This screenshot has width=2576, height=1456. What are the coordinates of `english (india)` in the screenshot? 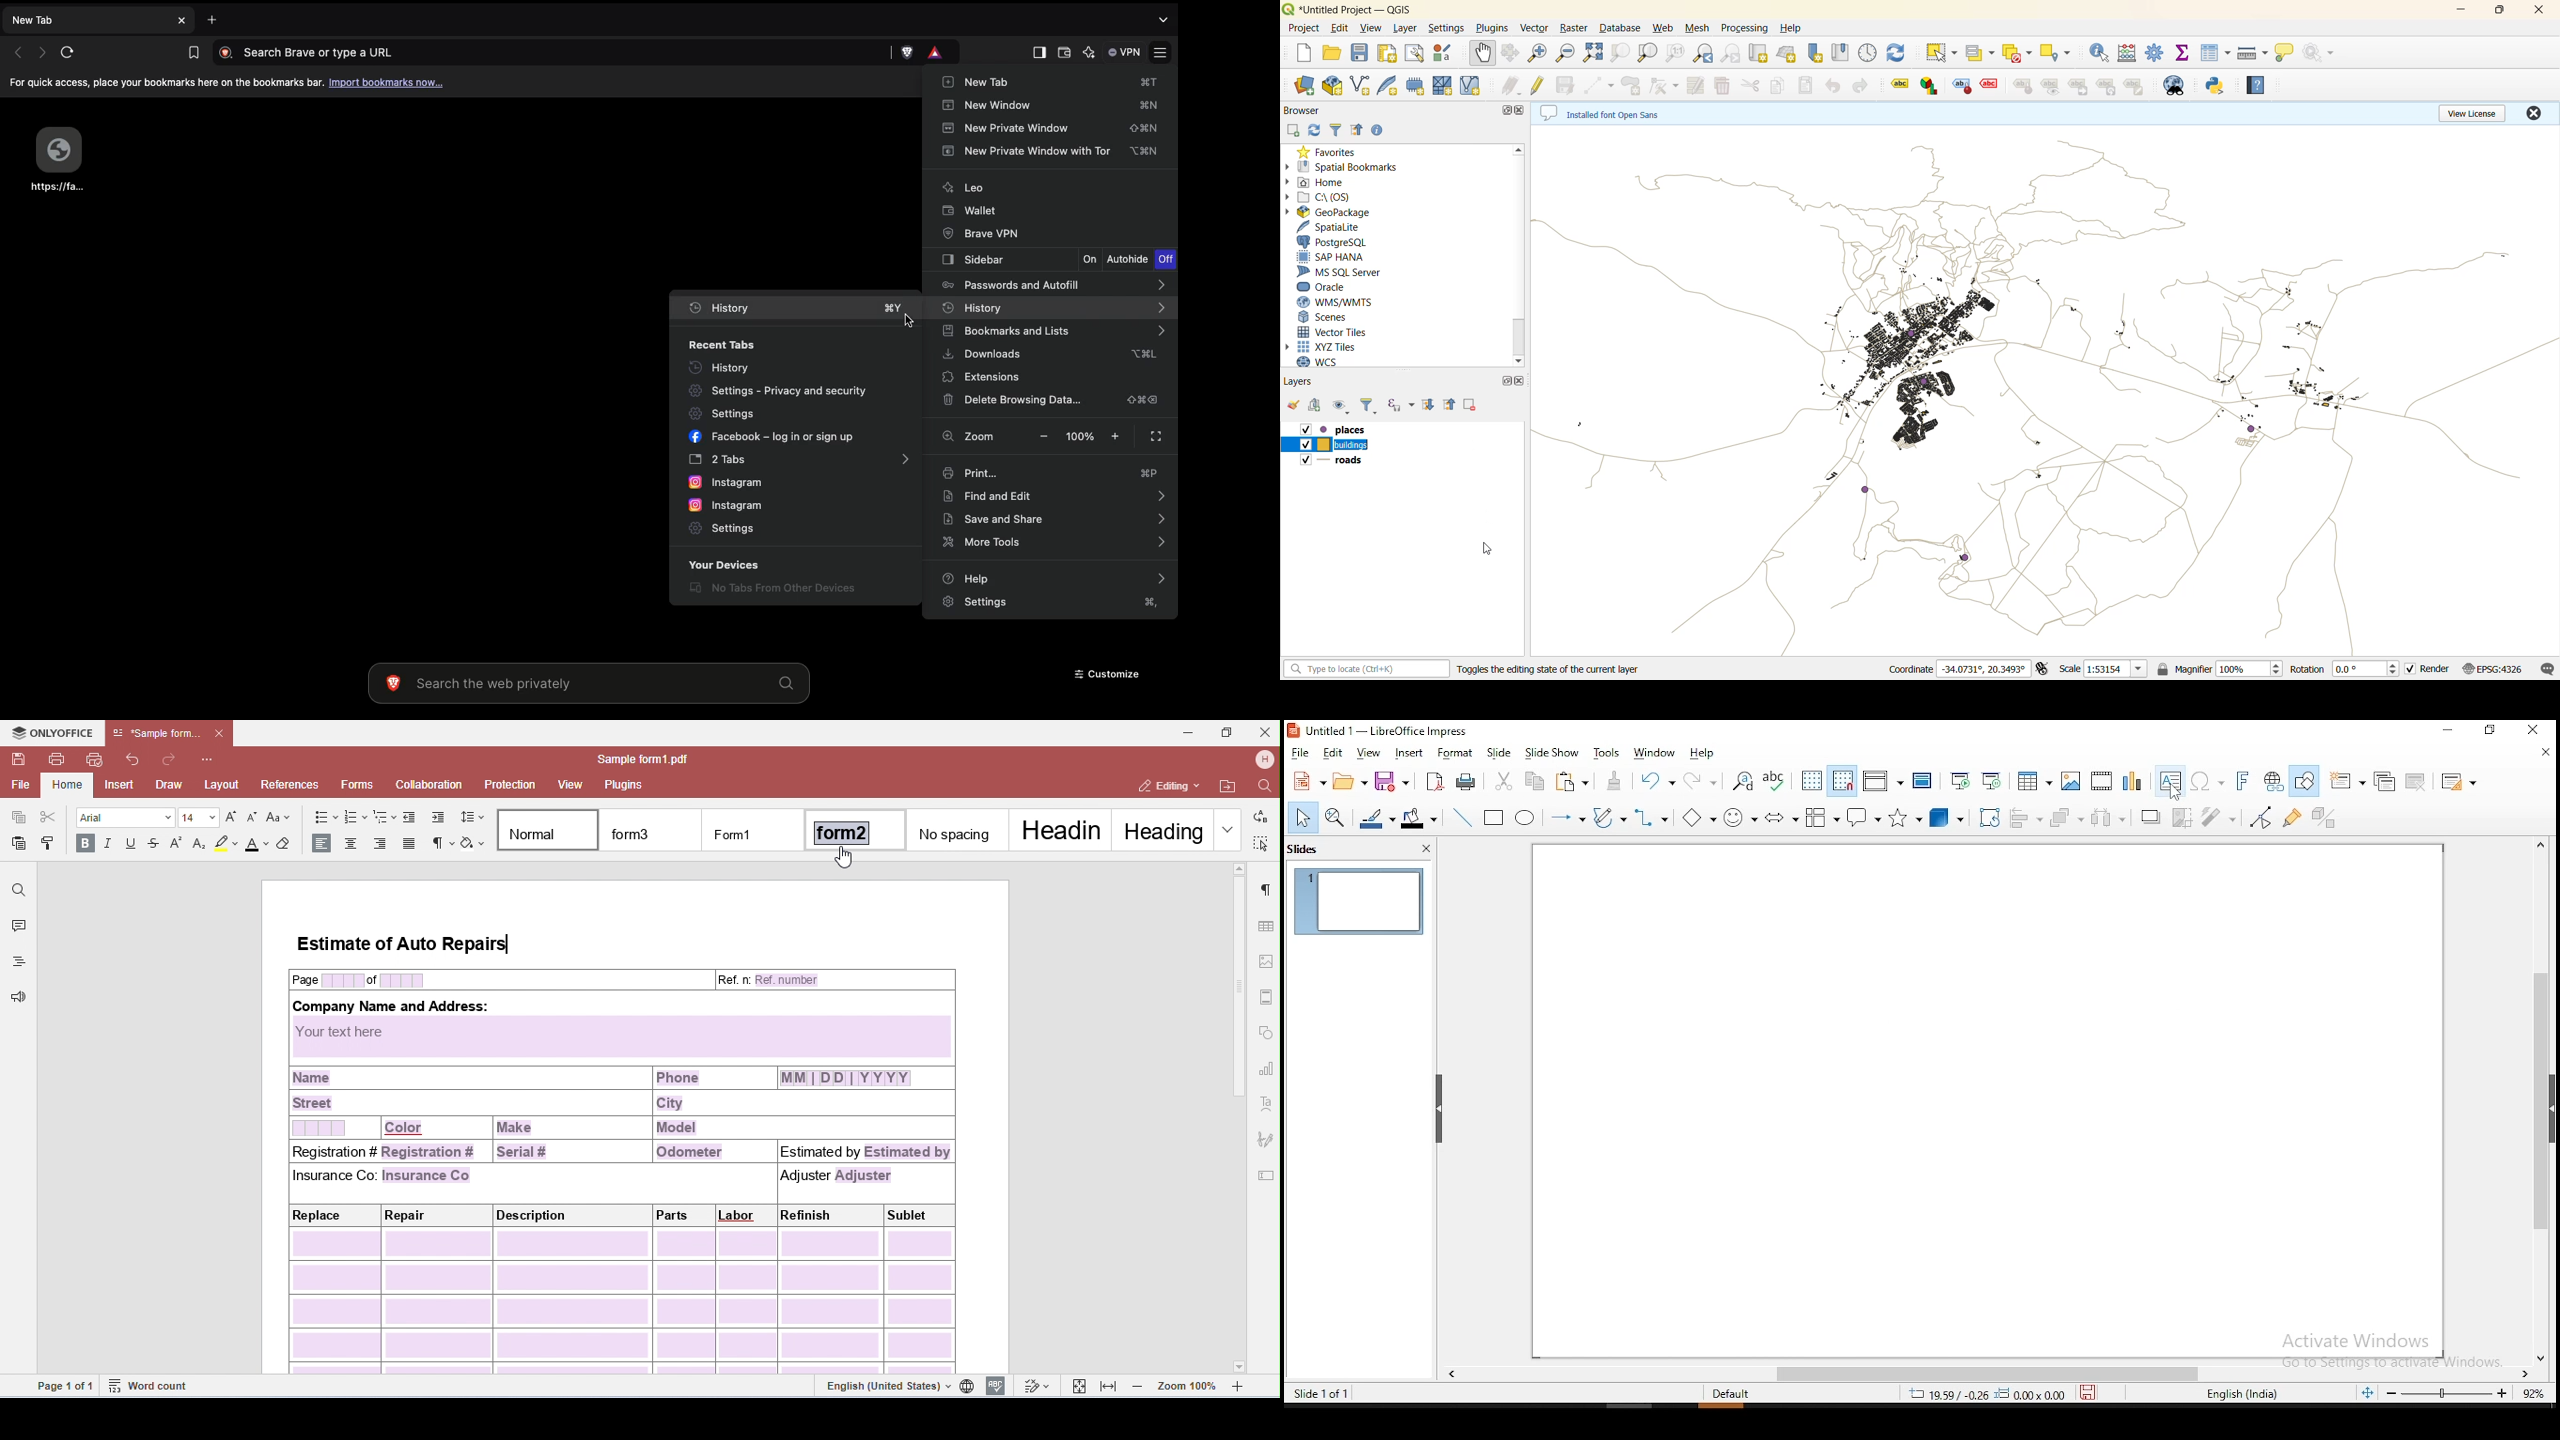 It's located at (2242, 1395).